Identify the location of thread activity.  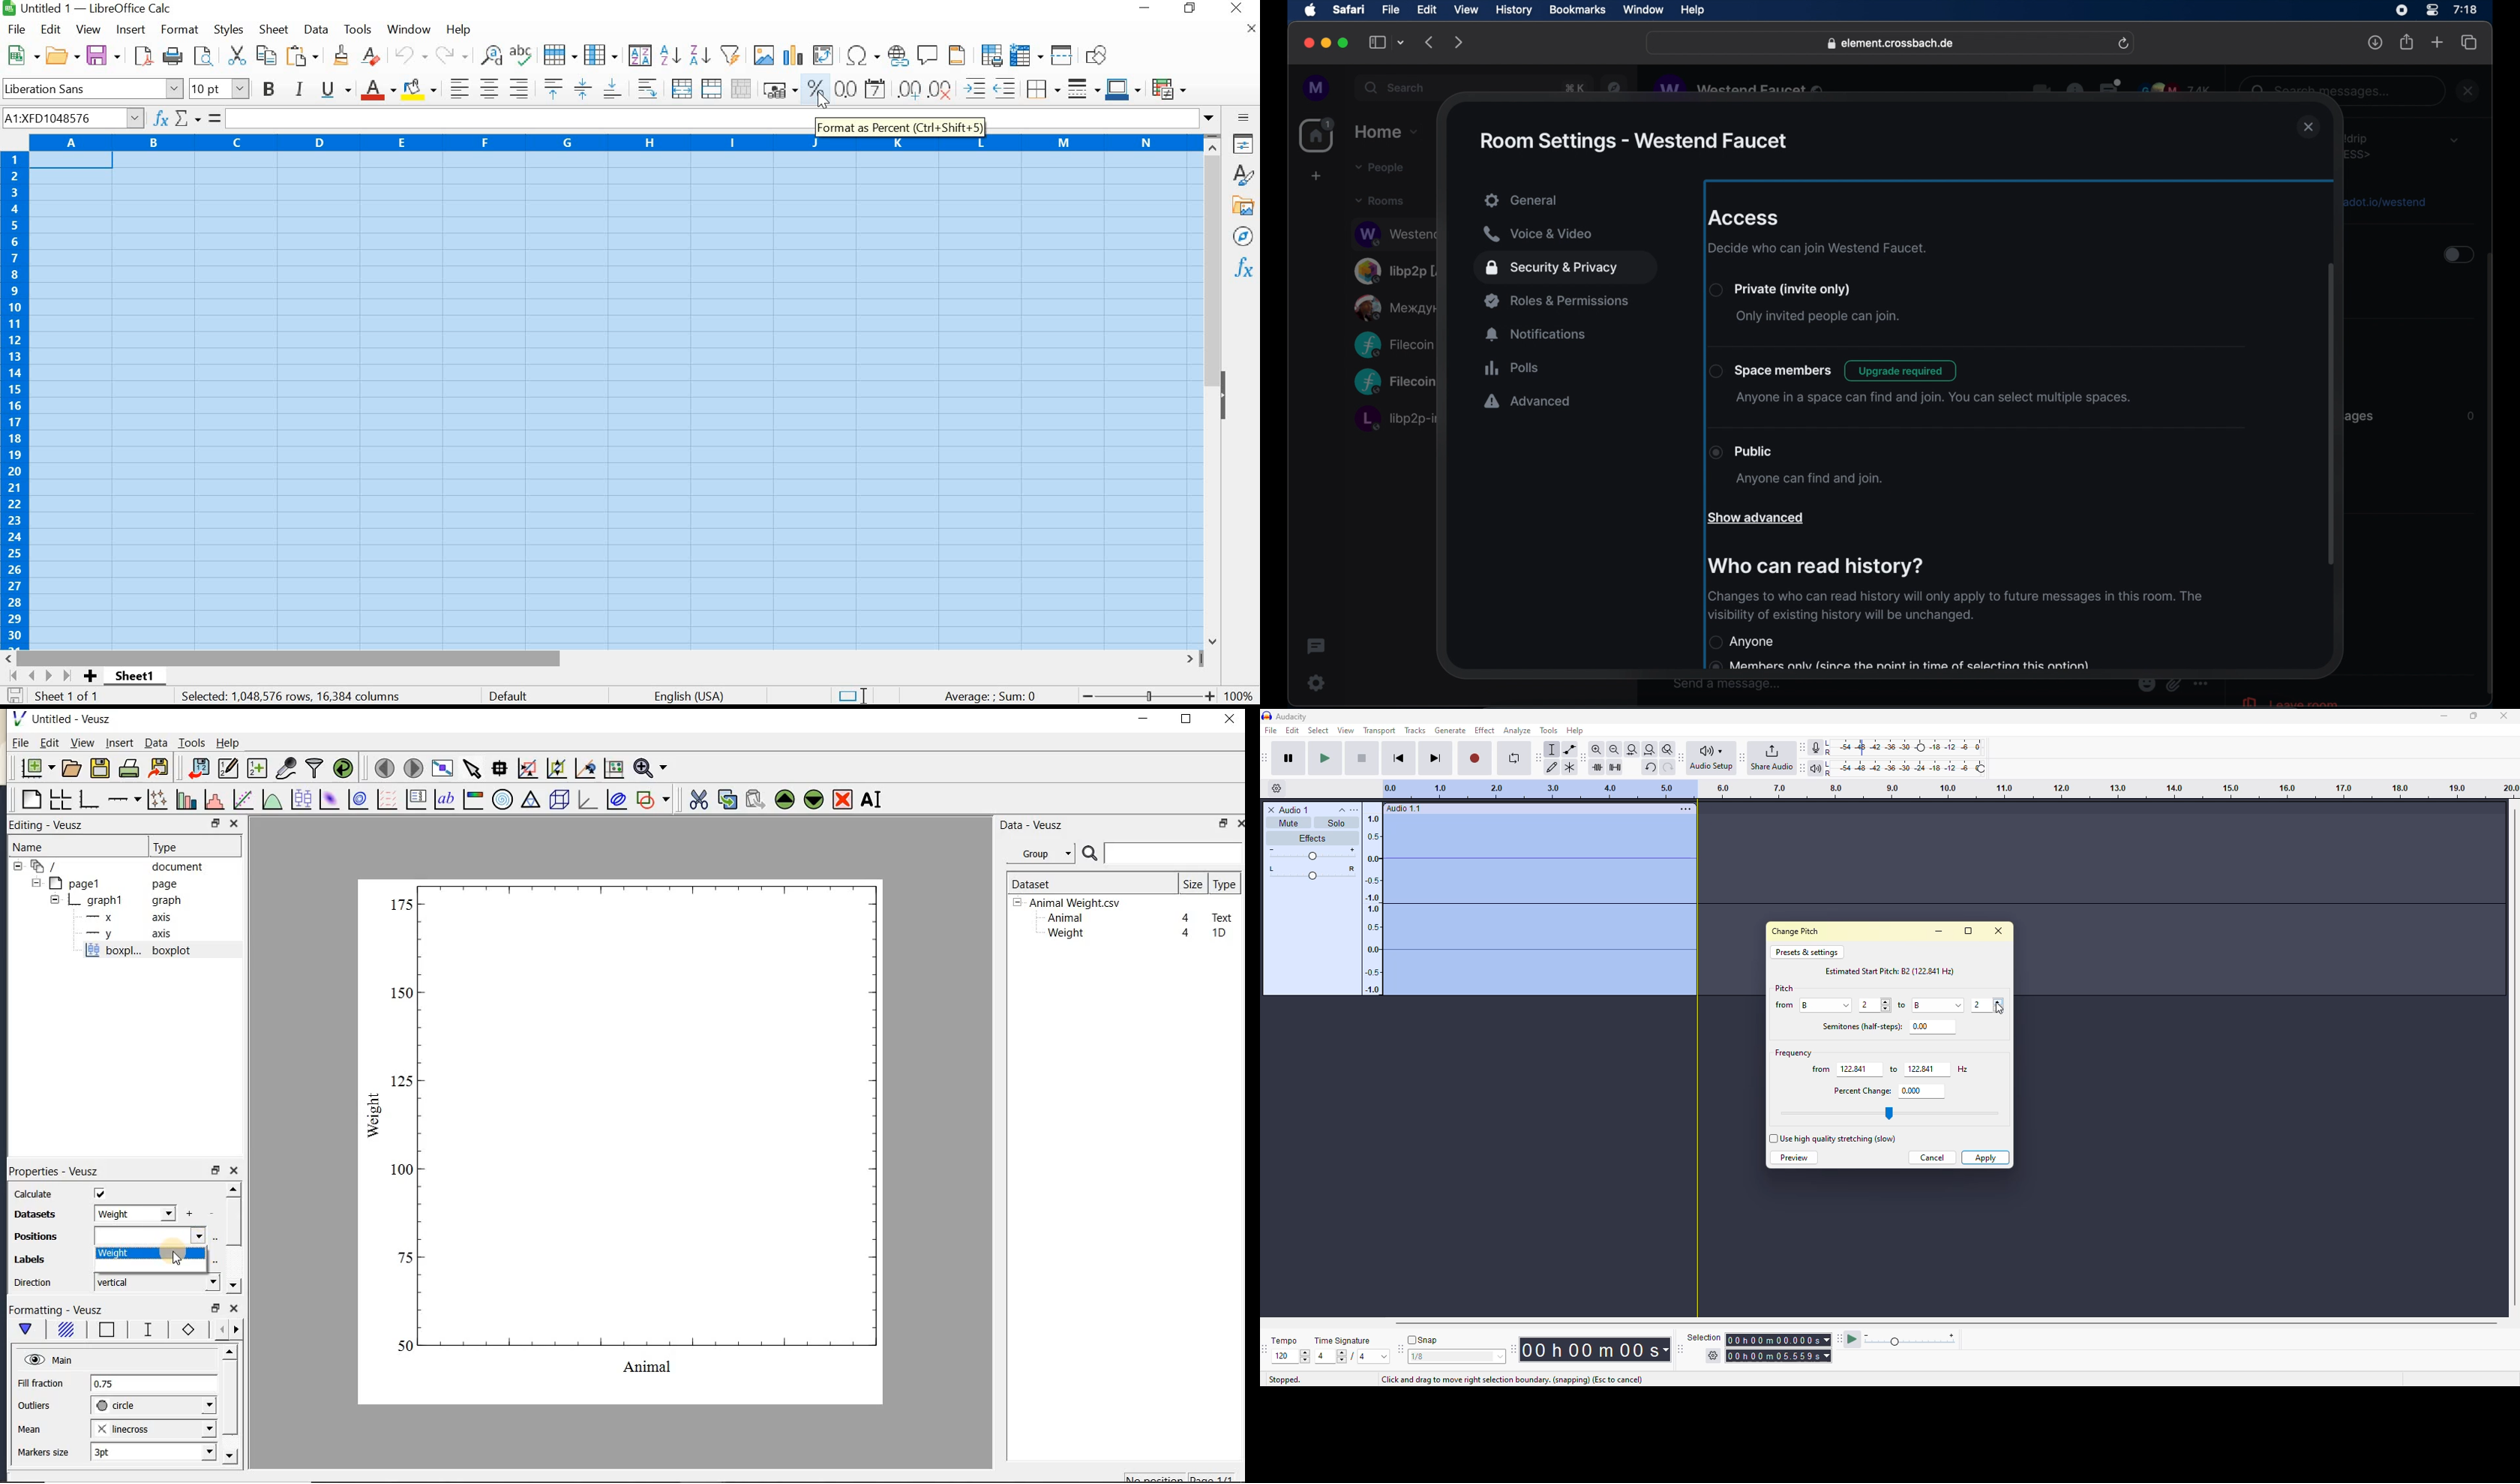
(1317, 647).